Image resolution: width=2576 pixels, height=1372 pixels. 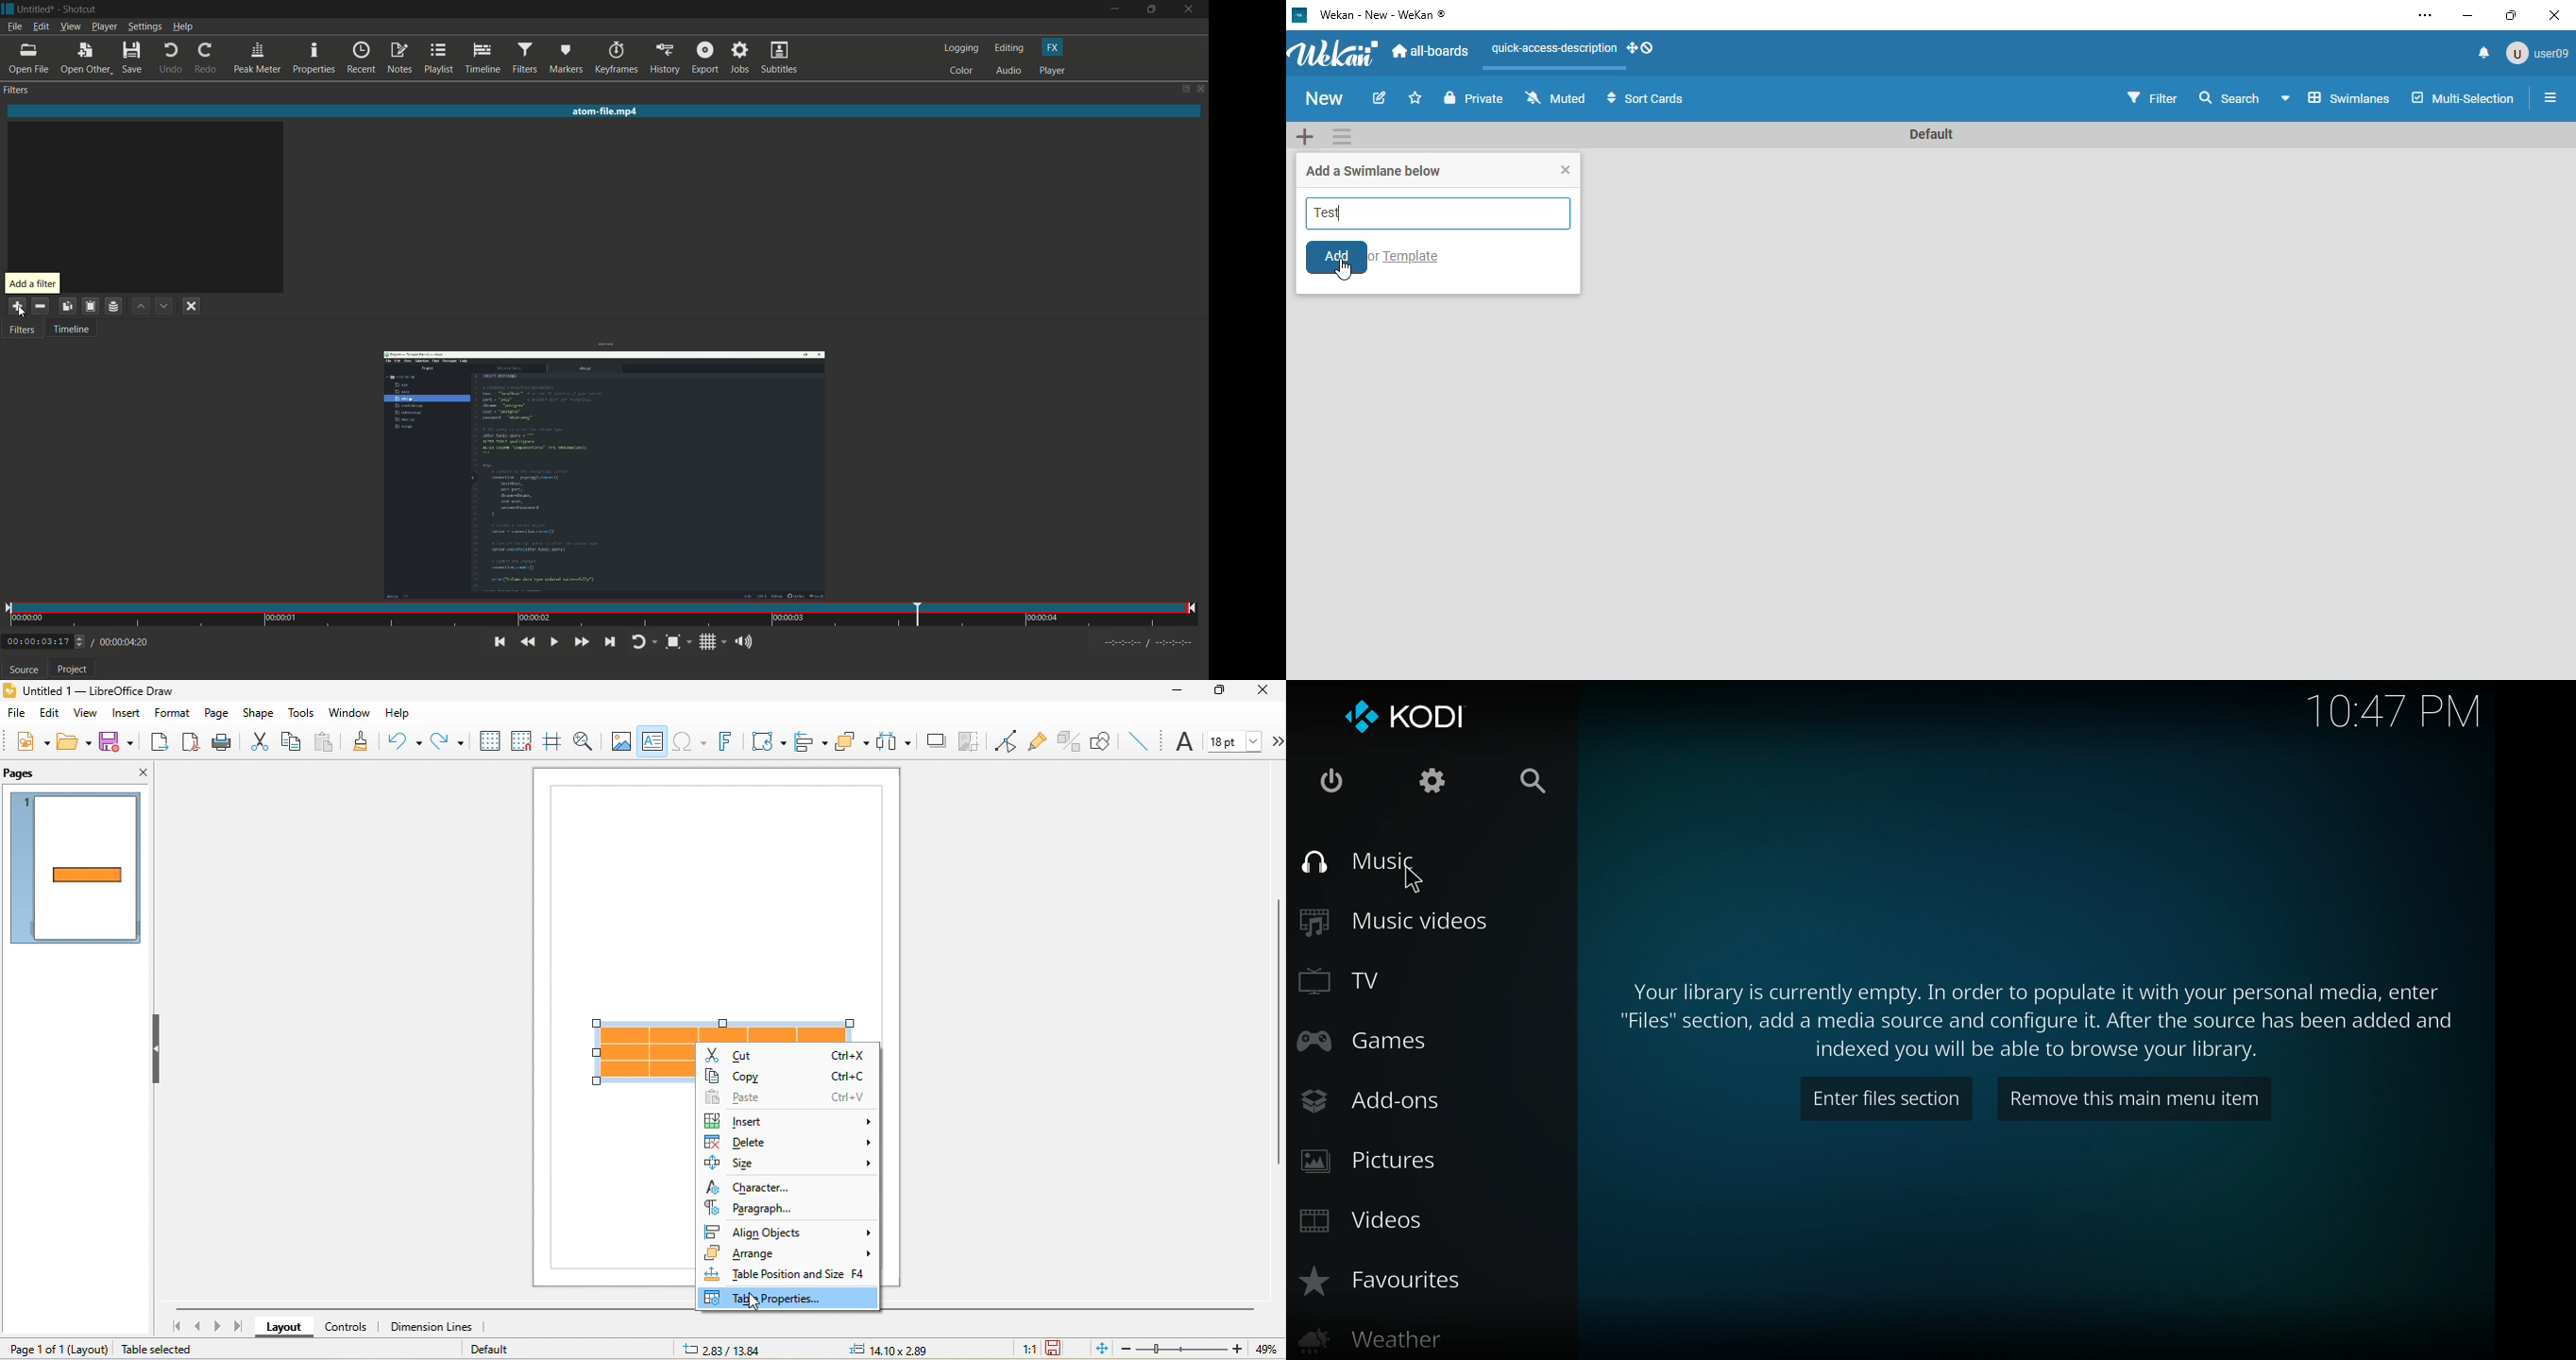 What do you see at coordinates (86, 57) in the screenshot?
I see `open other` at bounding box center [86, 57].